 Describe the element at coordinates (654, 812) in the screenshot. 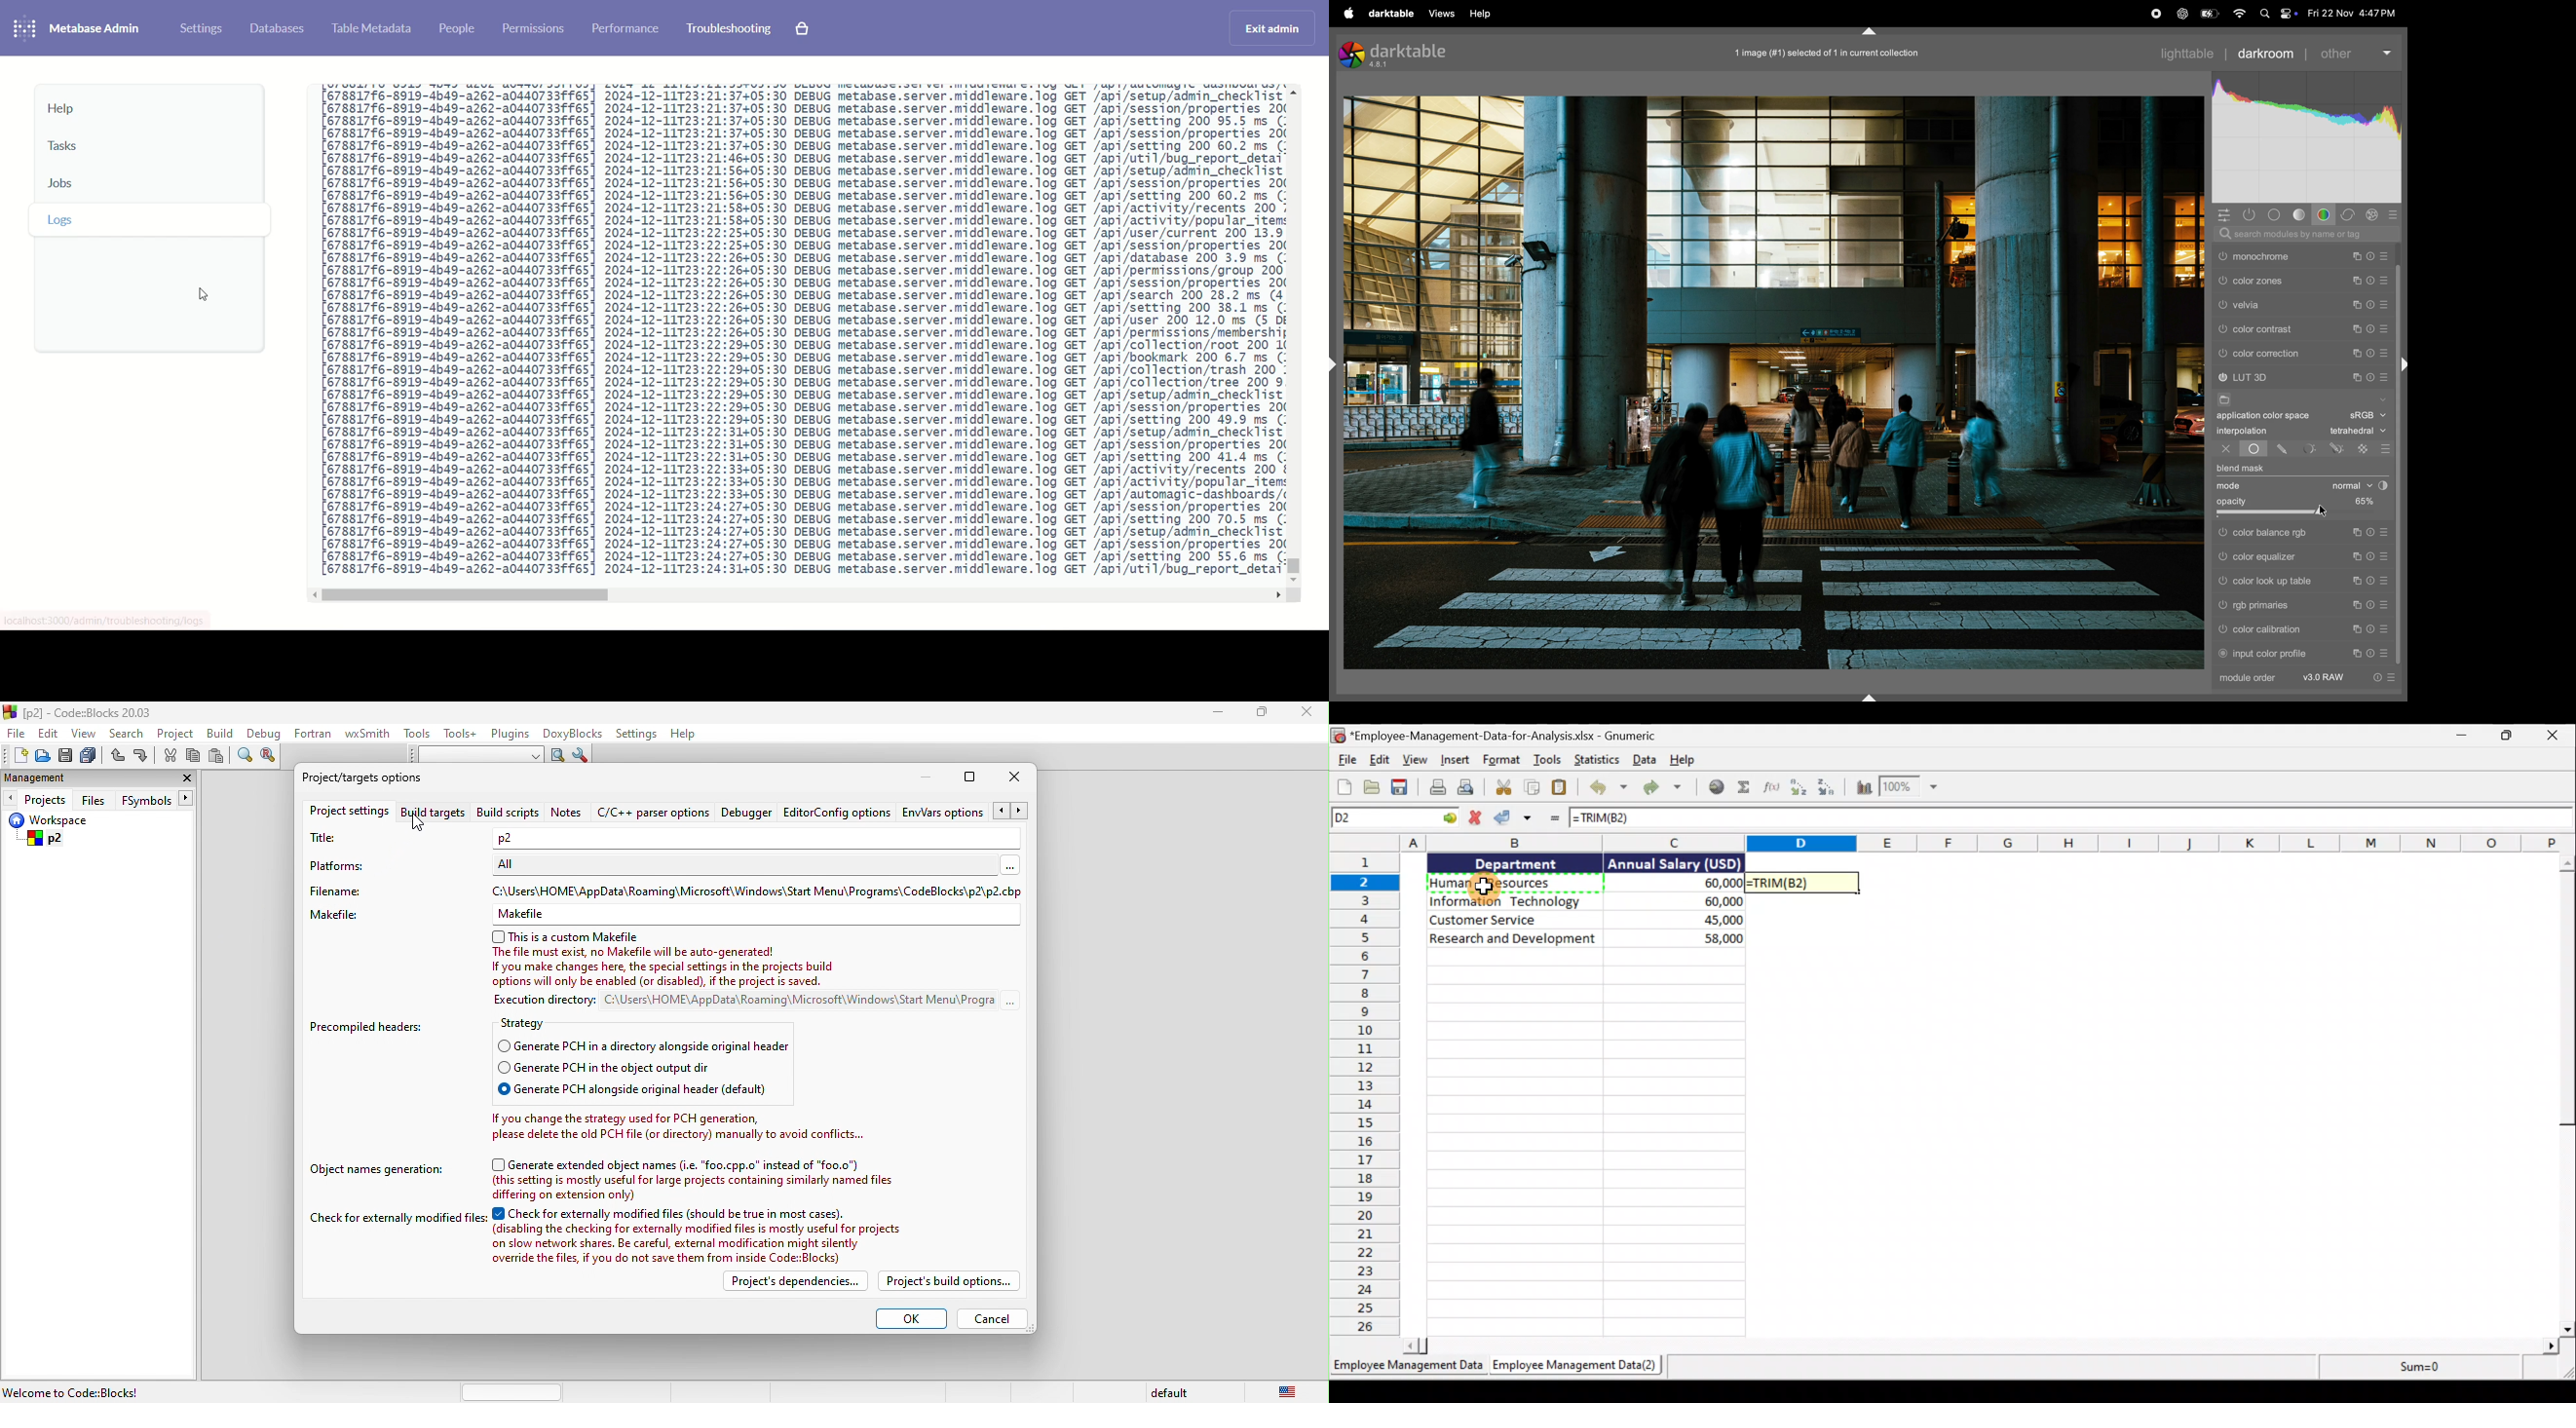

I see `c\c++parser option` at that location.